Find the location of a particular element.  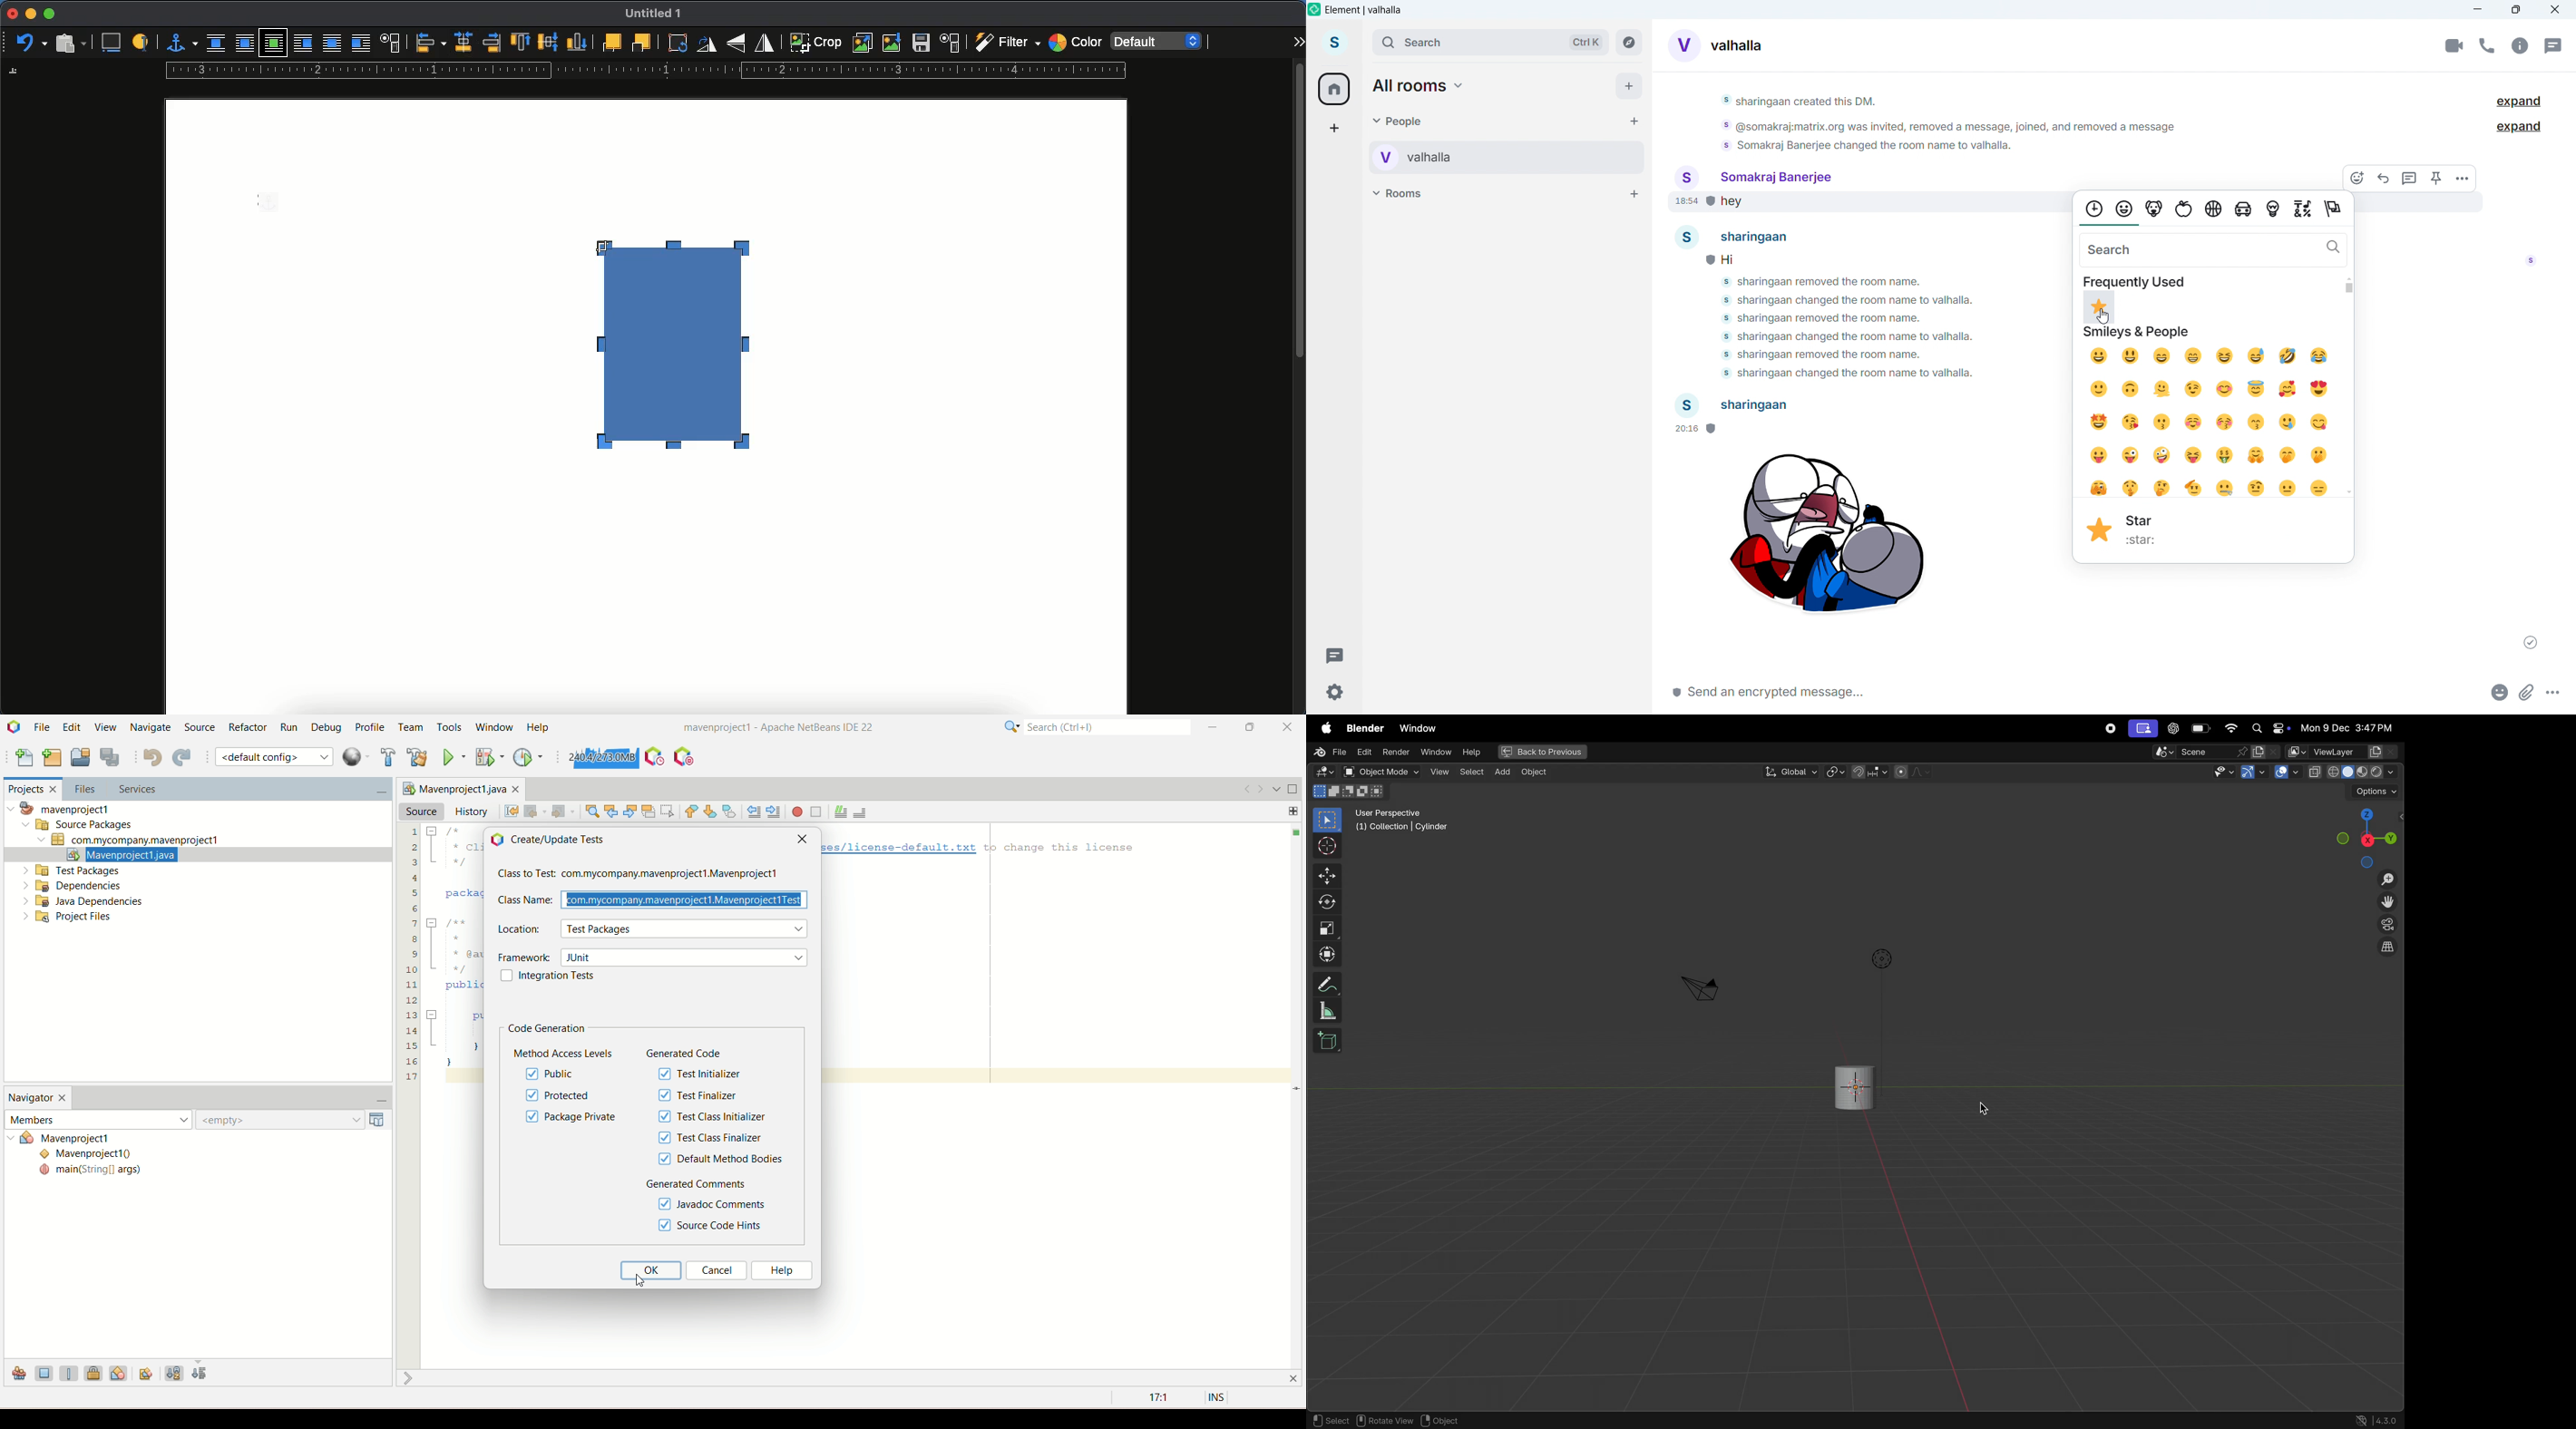

render is located at coordinates (1396, 753).